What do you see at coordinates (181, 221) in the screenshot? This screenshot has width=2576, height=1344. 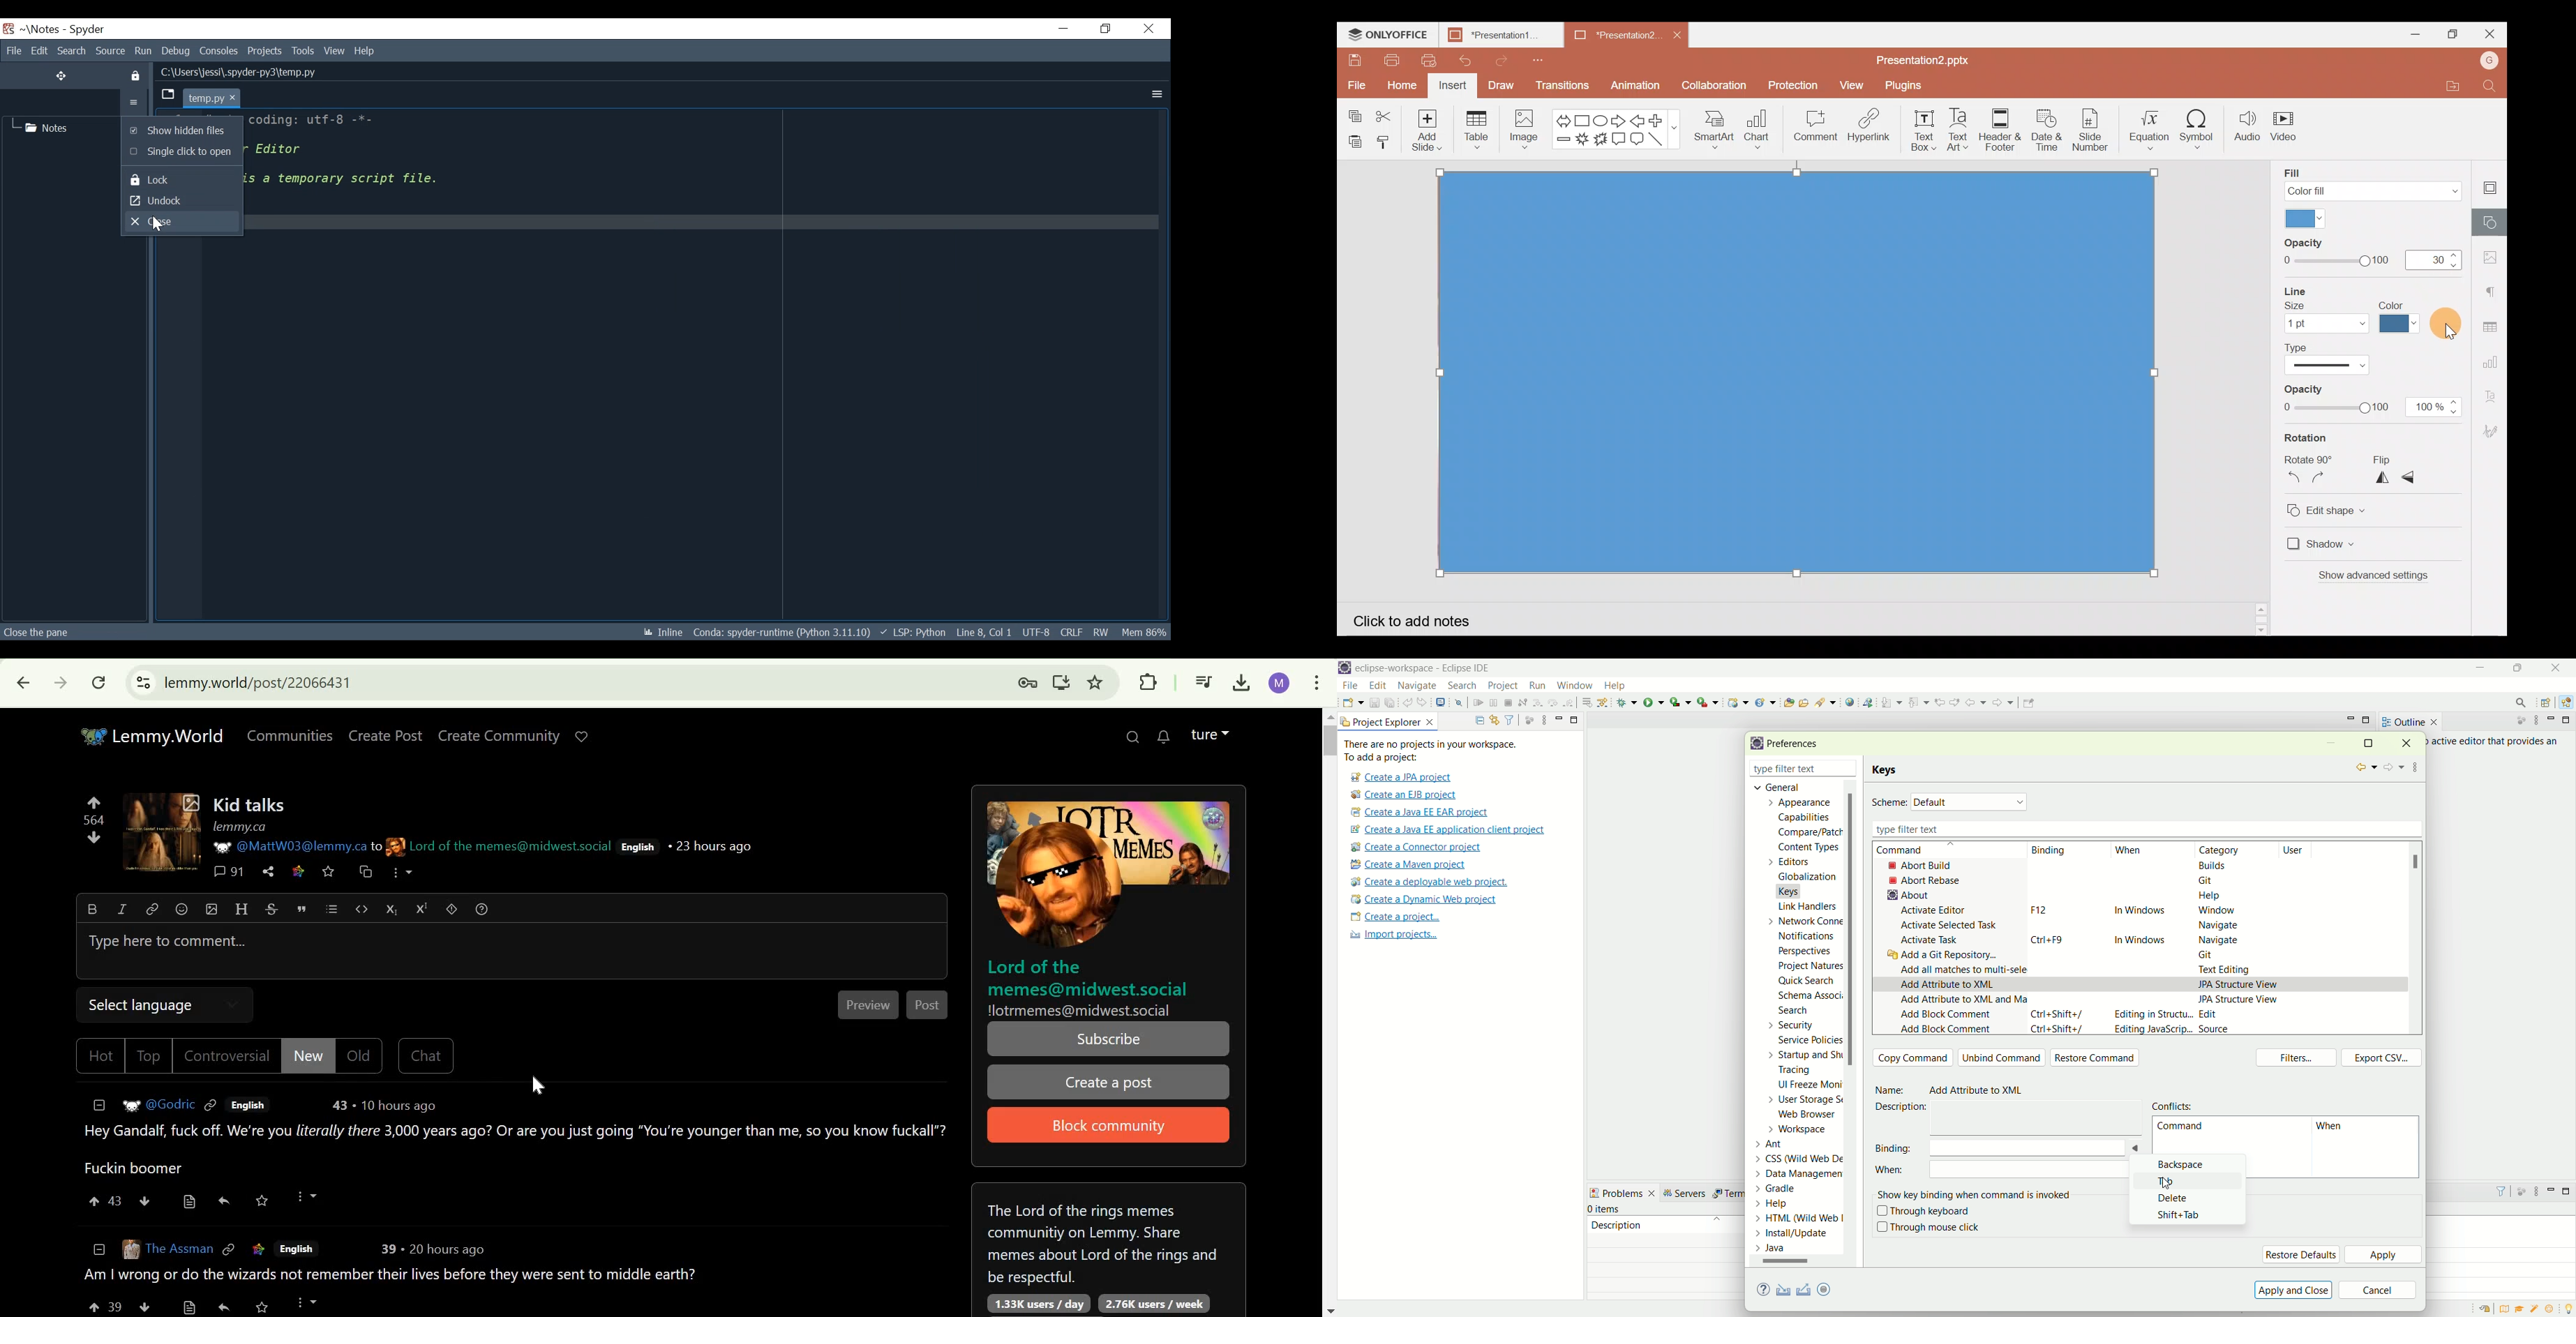 I see `Close` at bounding box center [181, 221].